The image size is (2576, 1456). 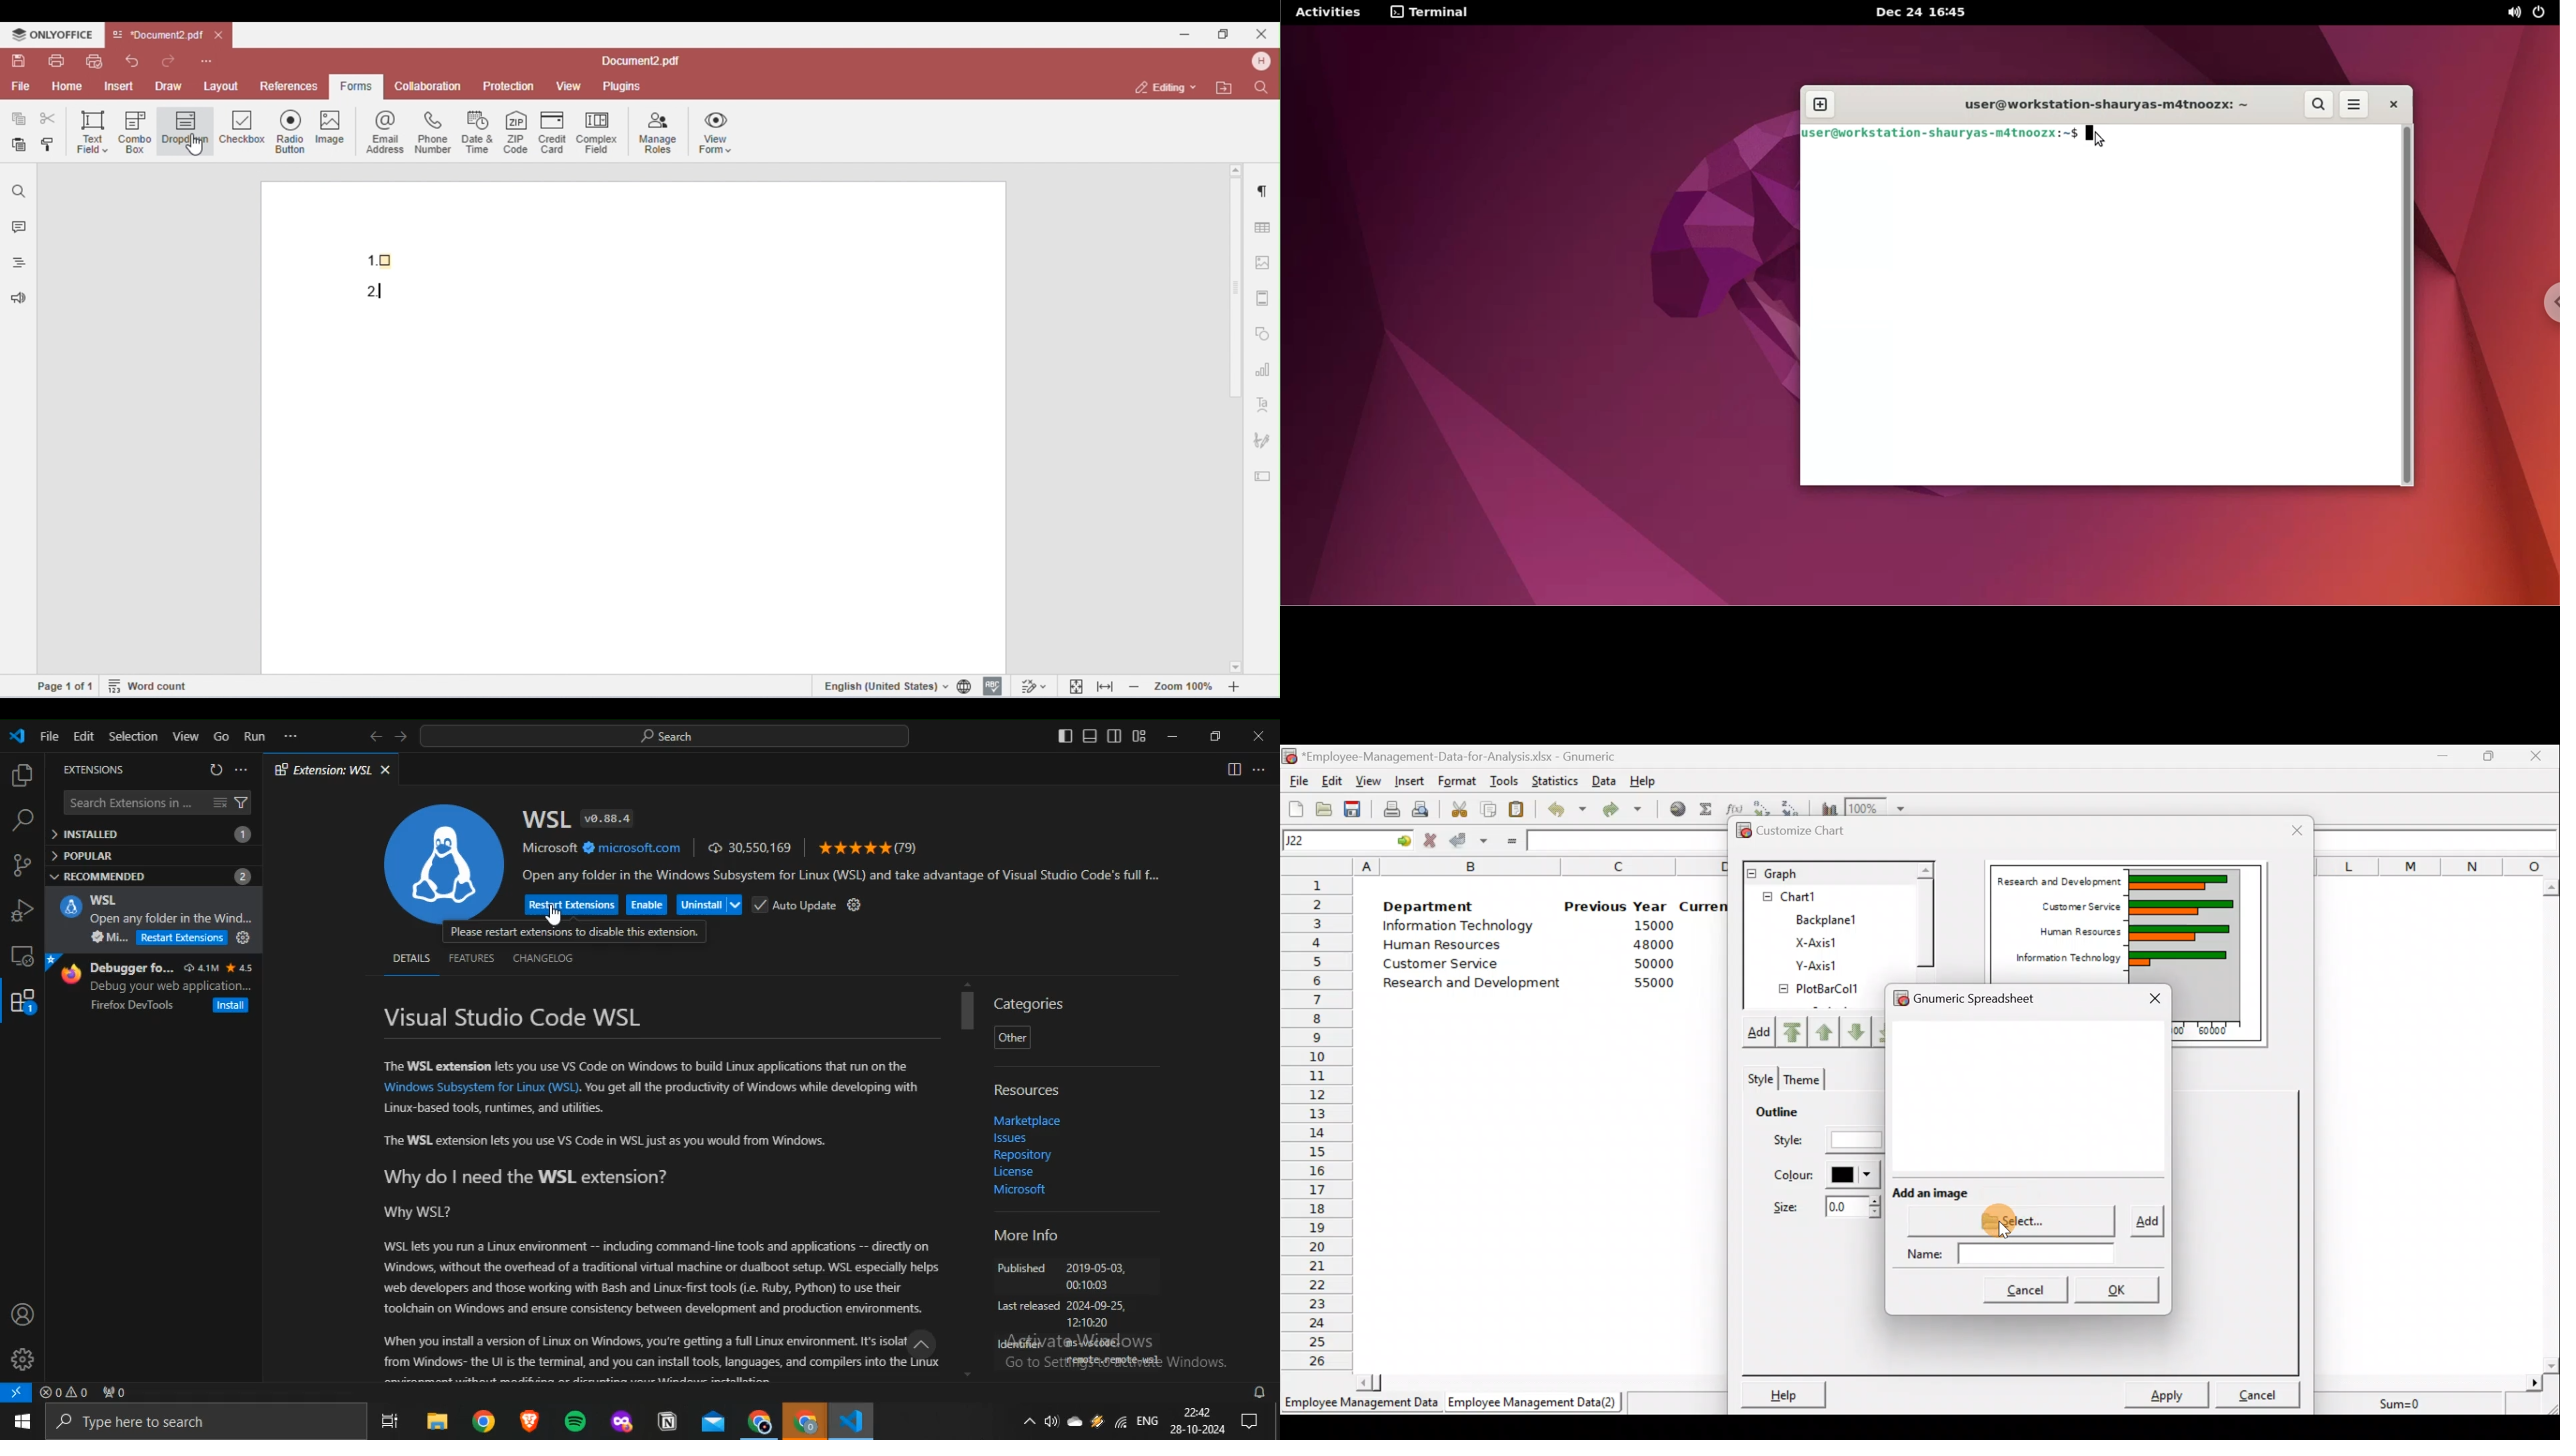 I want to click on WSL logo, so click(x=444, y=860).